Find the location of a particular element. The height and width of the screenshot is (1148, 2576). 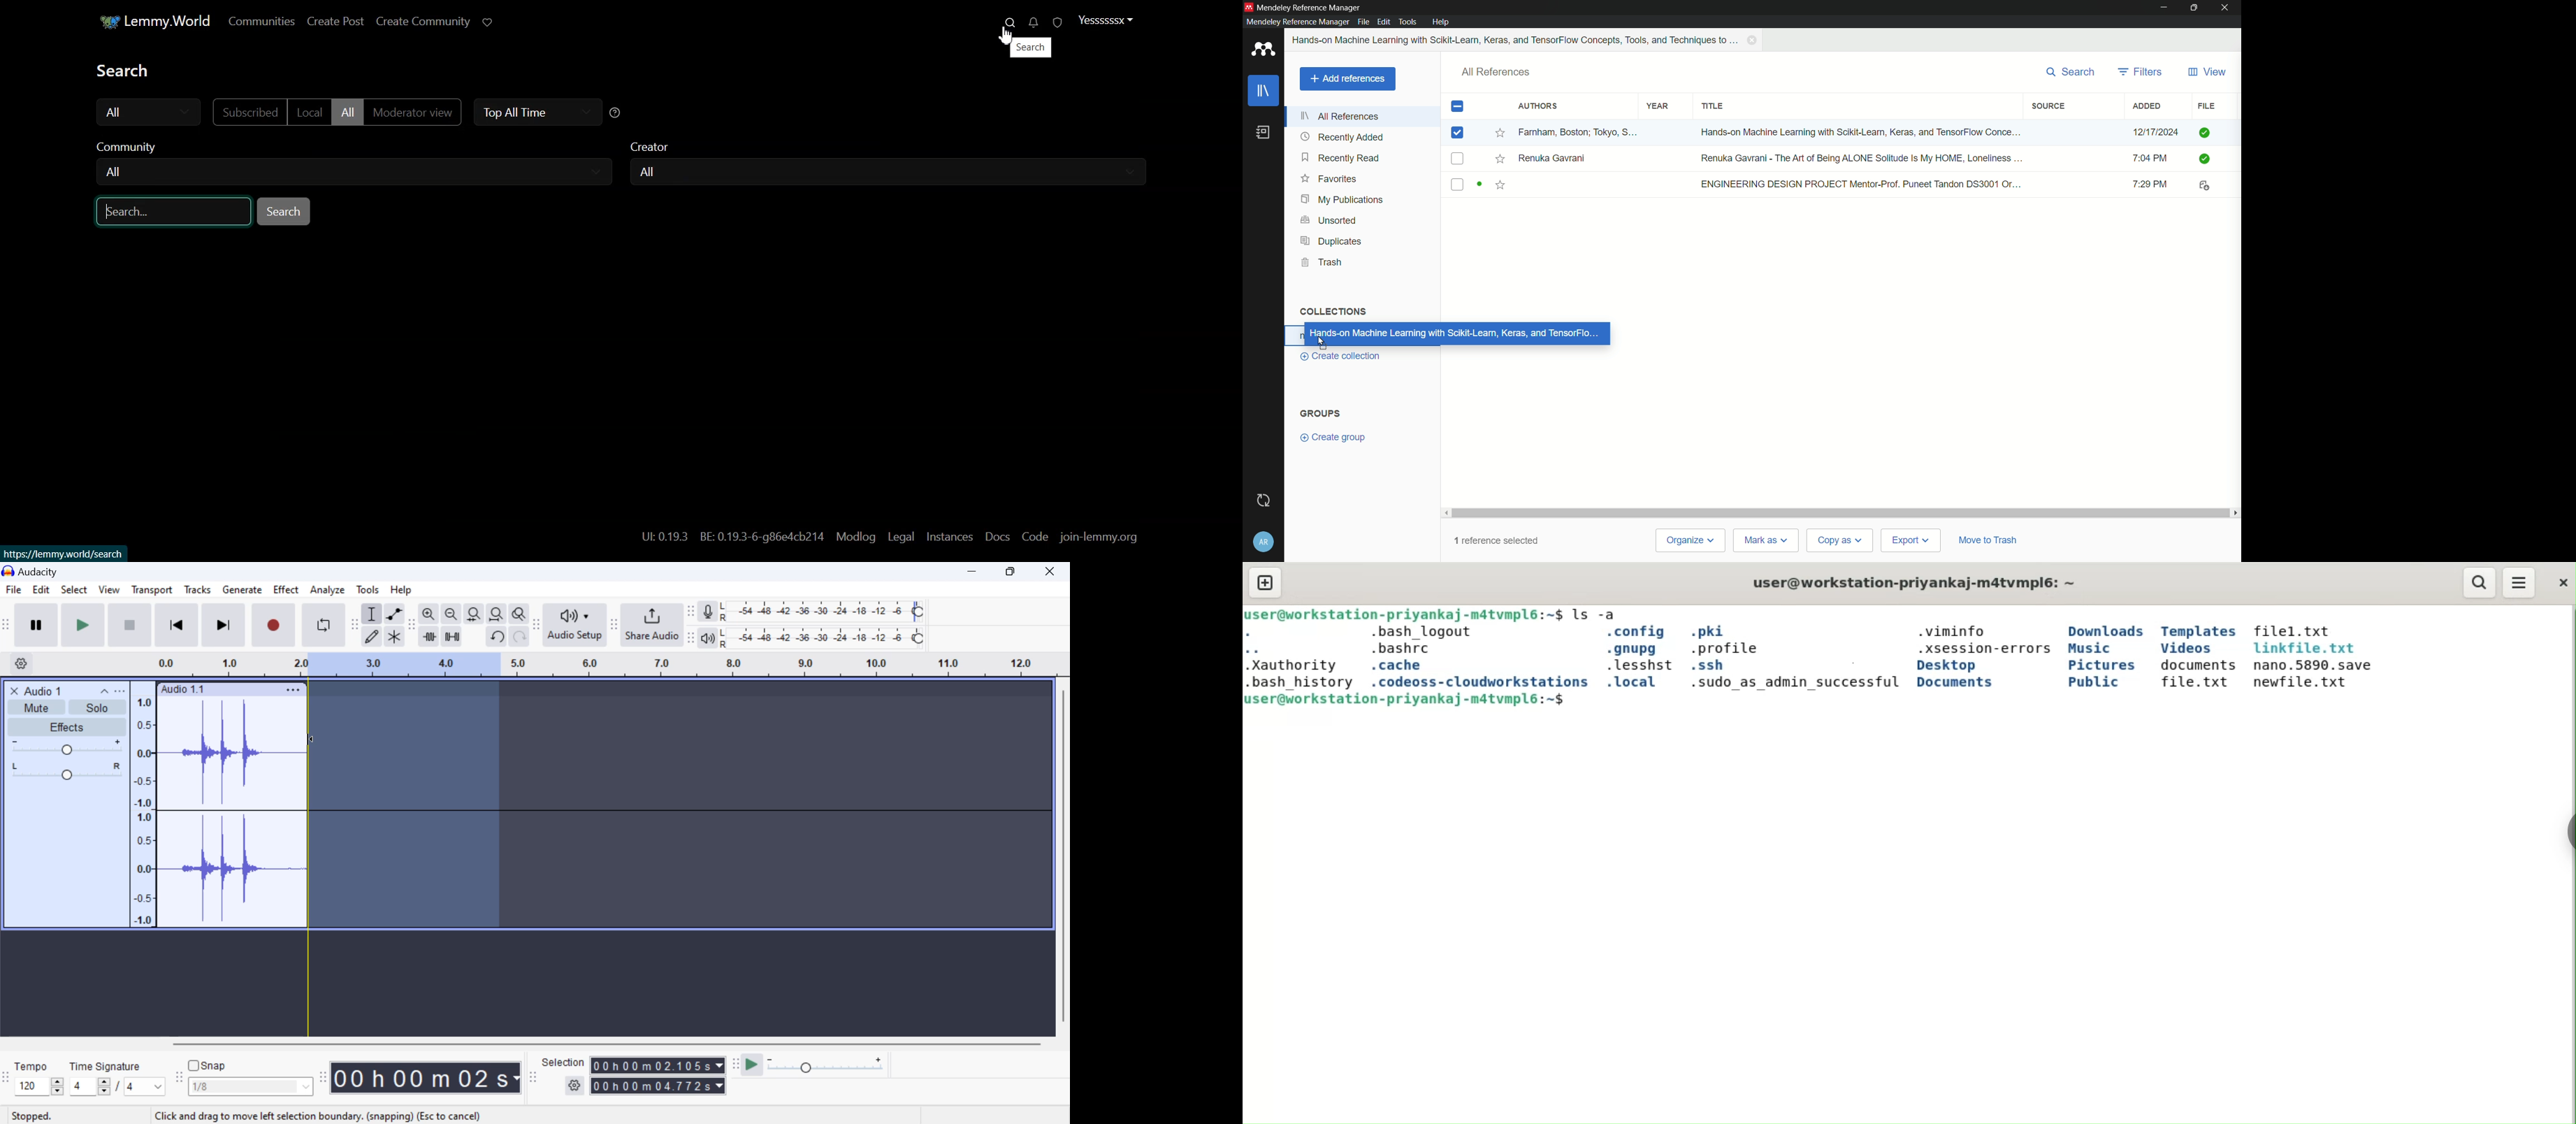

create group is located at coordinates (1333, 438).